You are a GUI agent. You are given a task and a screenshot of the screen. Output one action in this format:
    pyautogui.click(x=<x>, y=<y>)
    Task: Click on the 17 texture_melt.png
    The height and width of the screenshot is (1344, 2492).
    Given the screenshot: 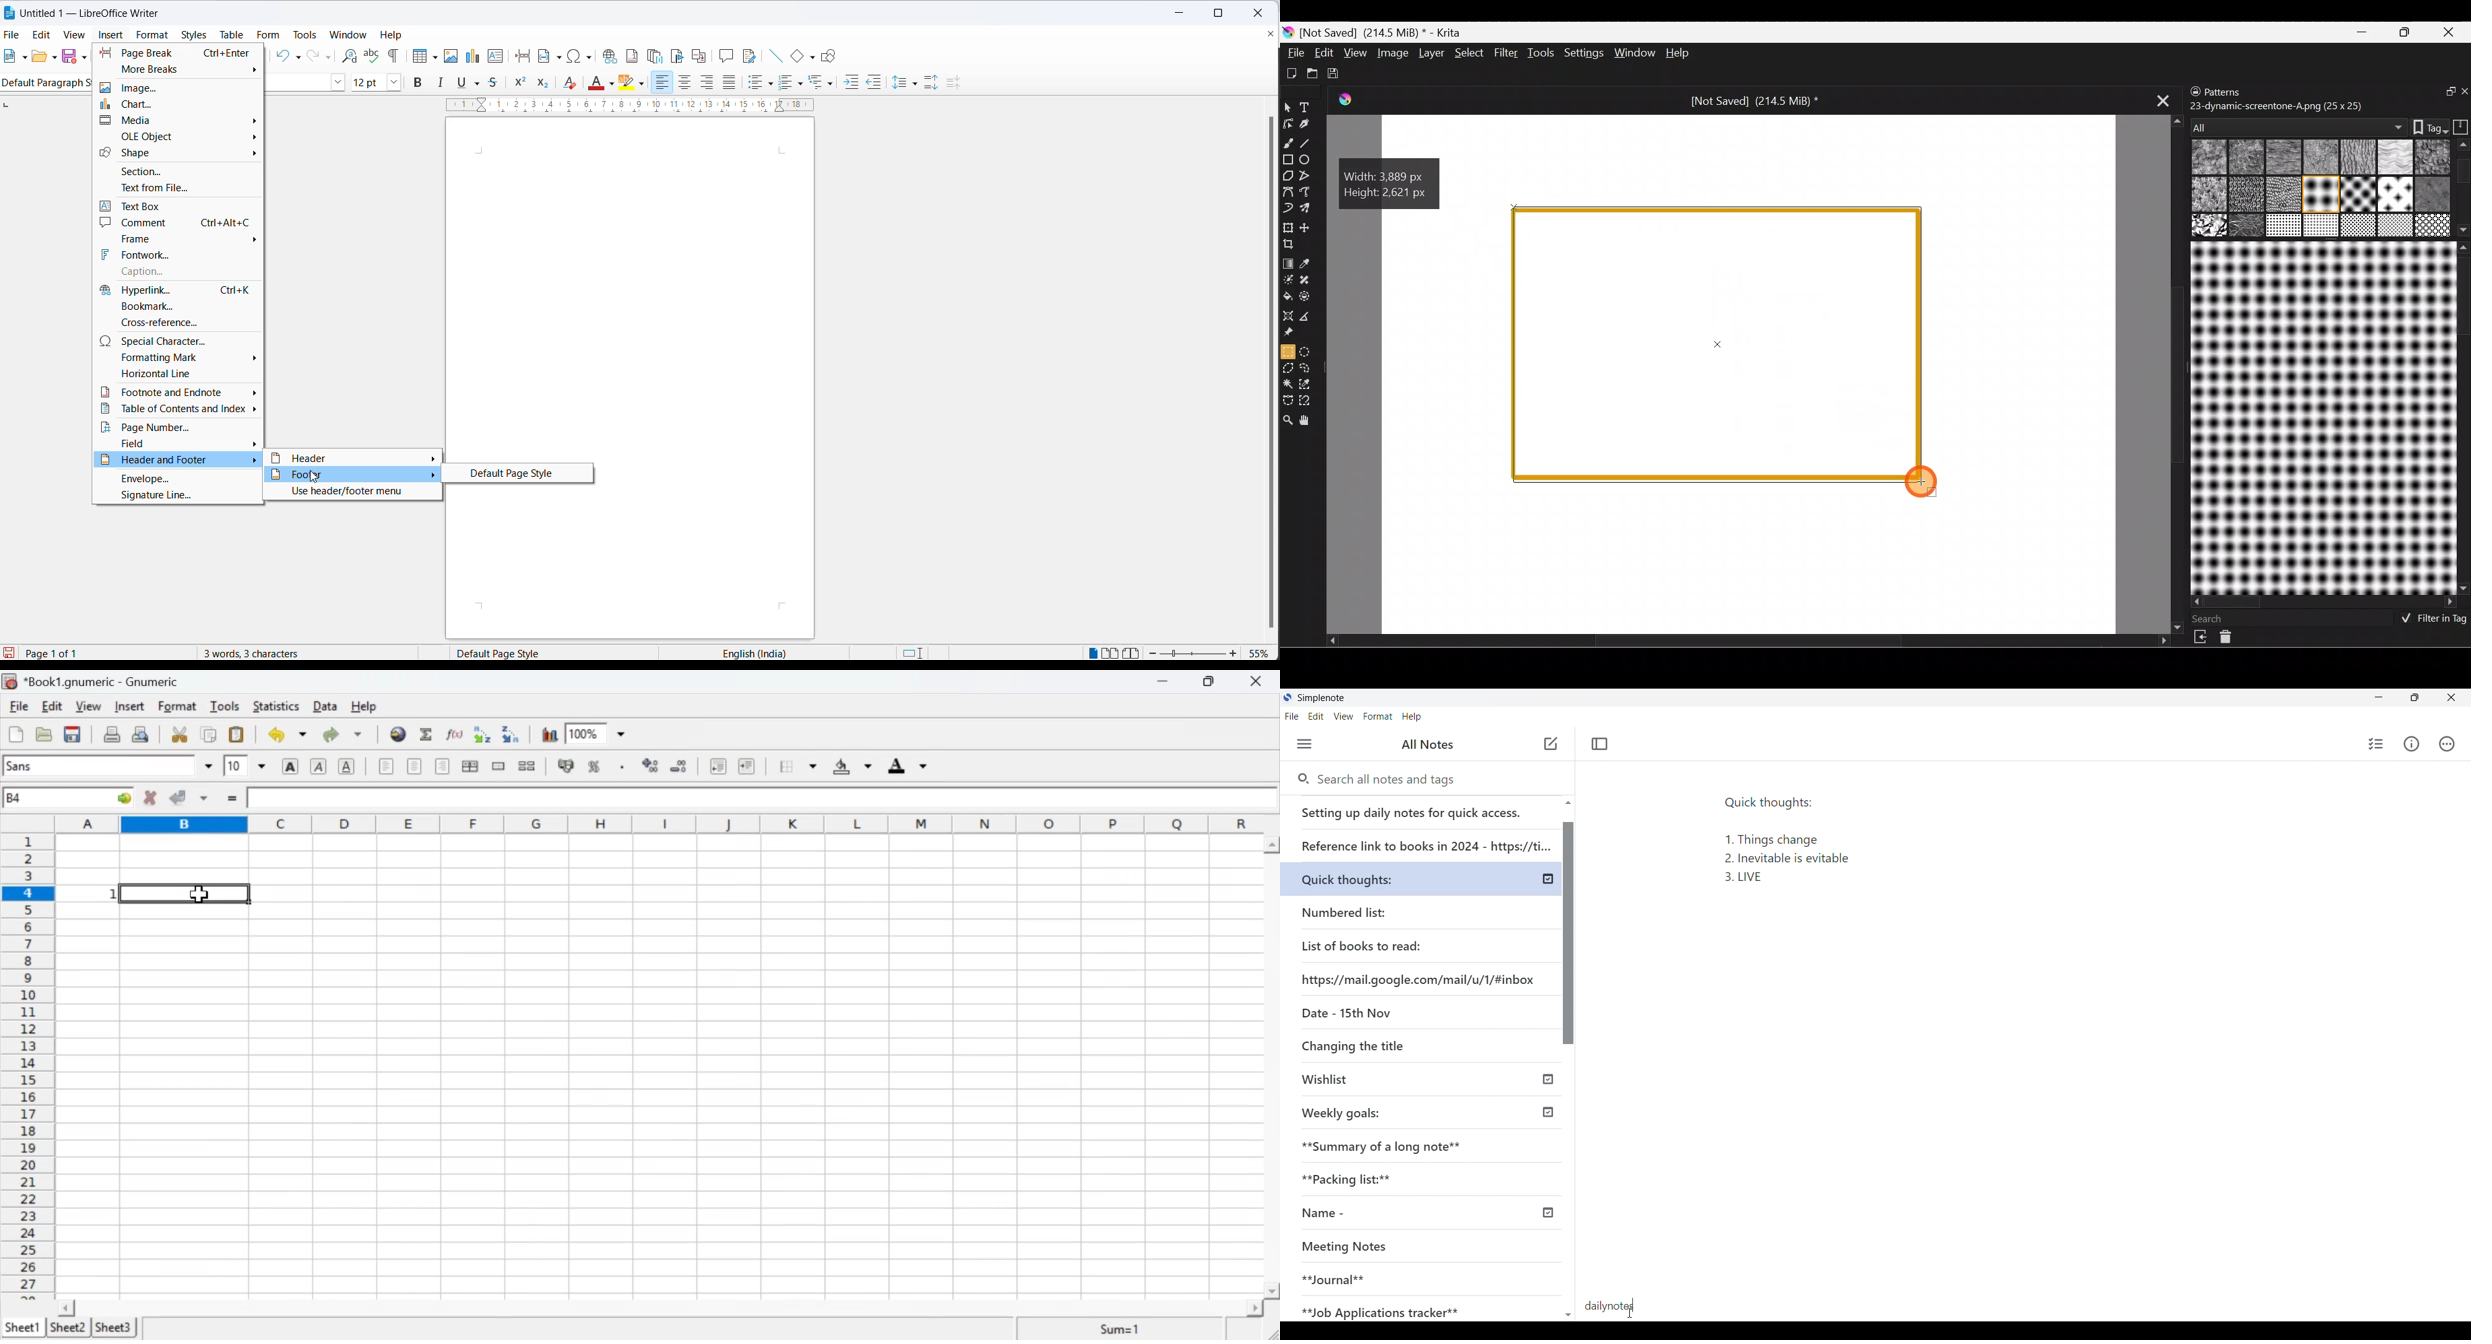 What is the action you would take?
    pyautogui.click(x=2322, y=225)
    